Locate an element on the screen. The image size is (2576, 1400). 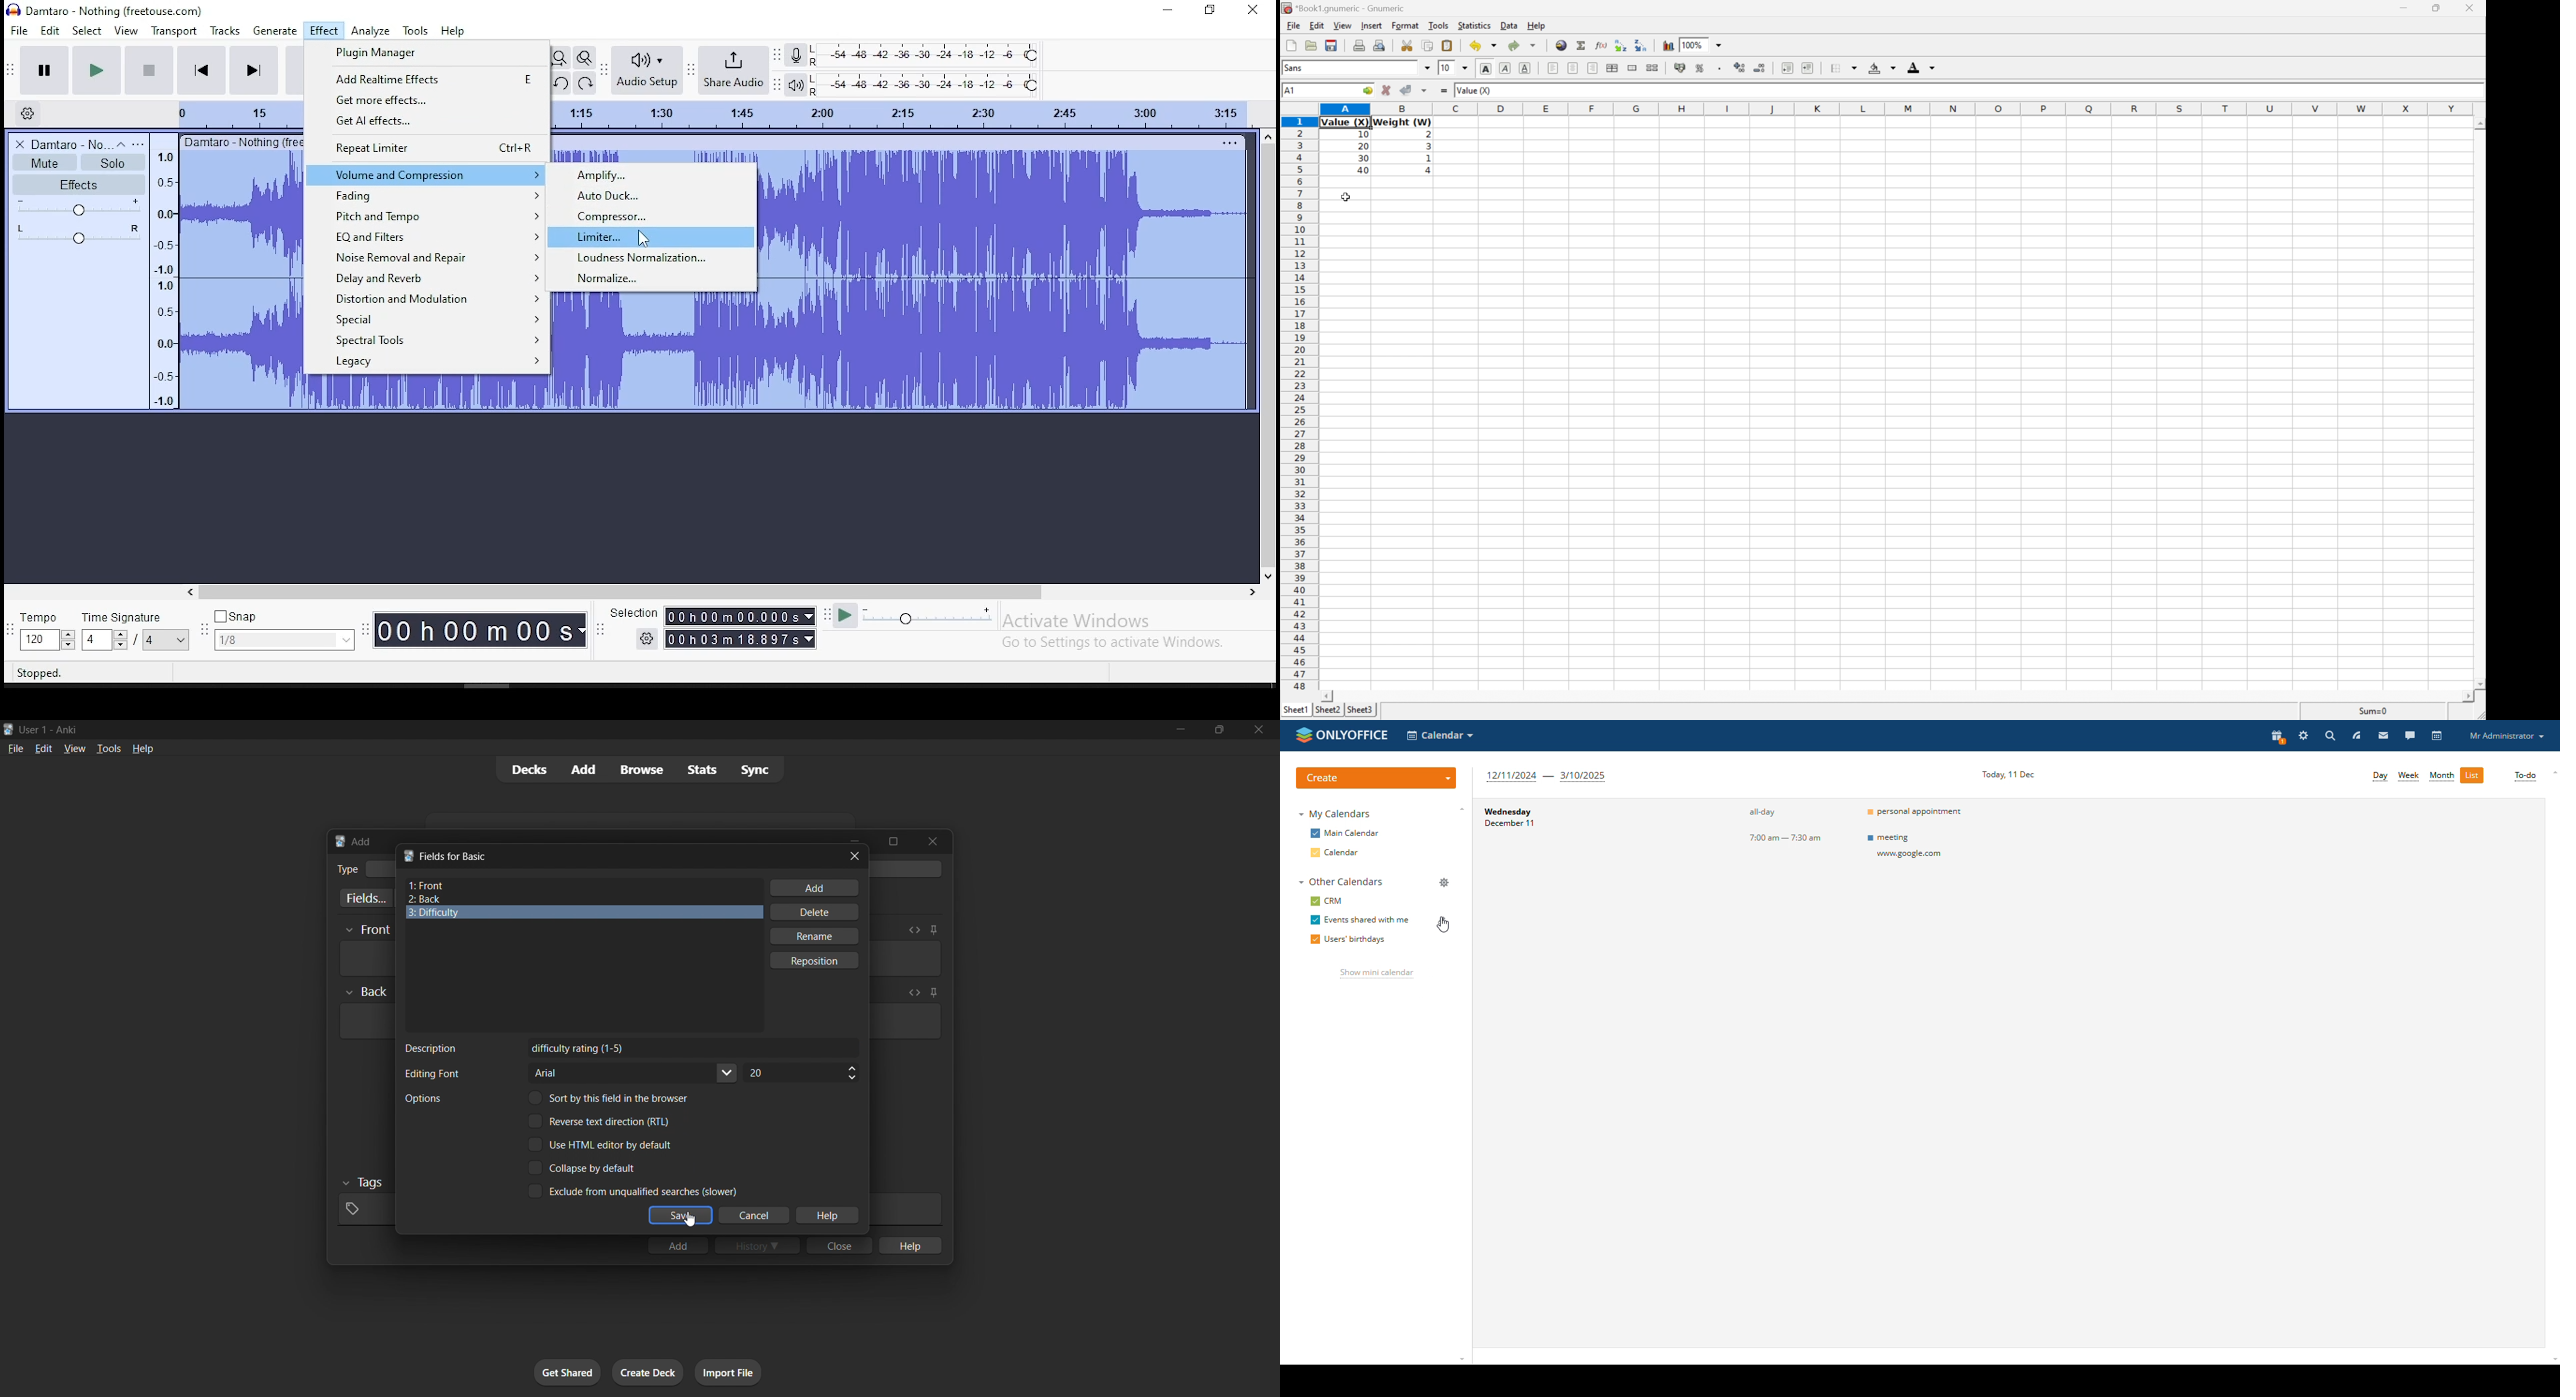
Weight (W) is located at coordinates (1402, 122).